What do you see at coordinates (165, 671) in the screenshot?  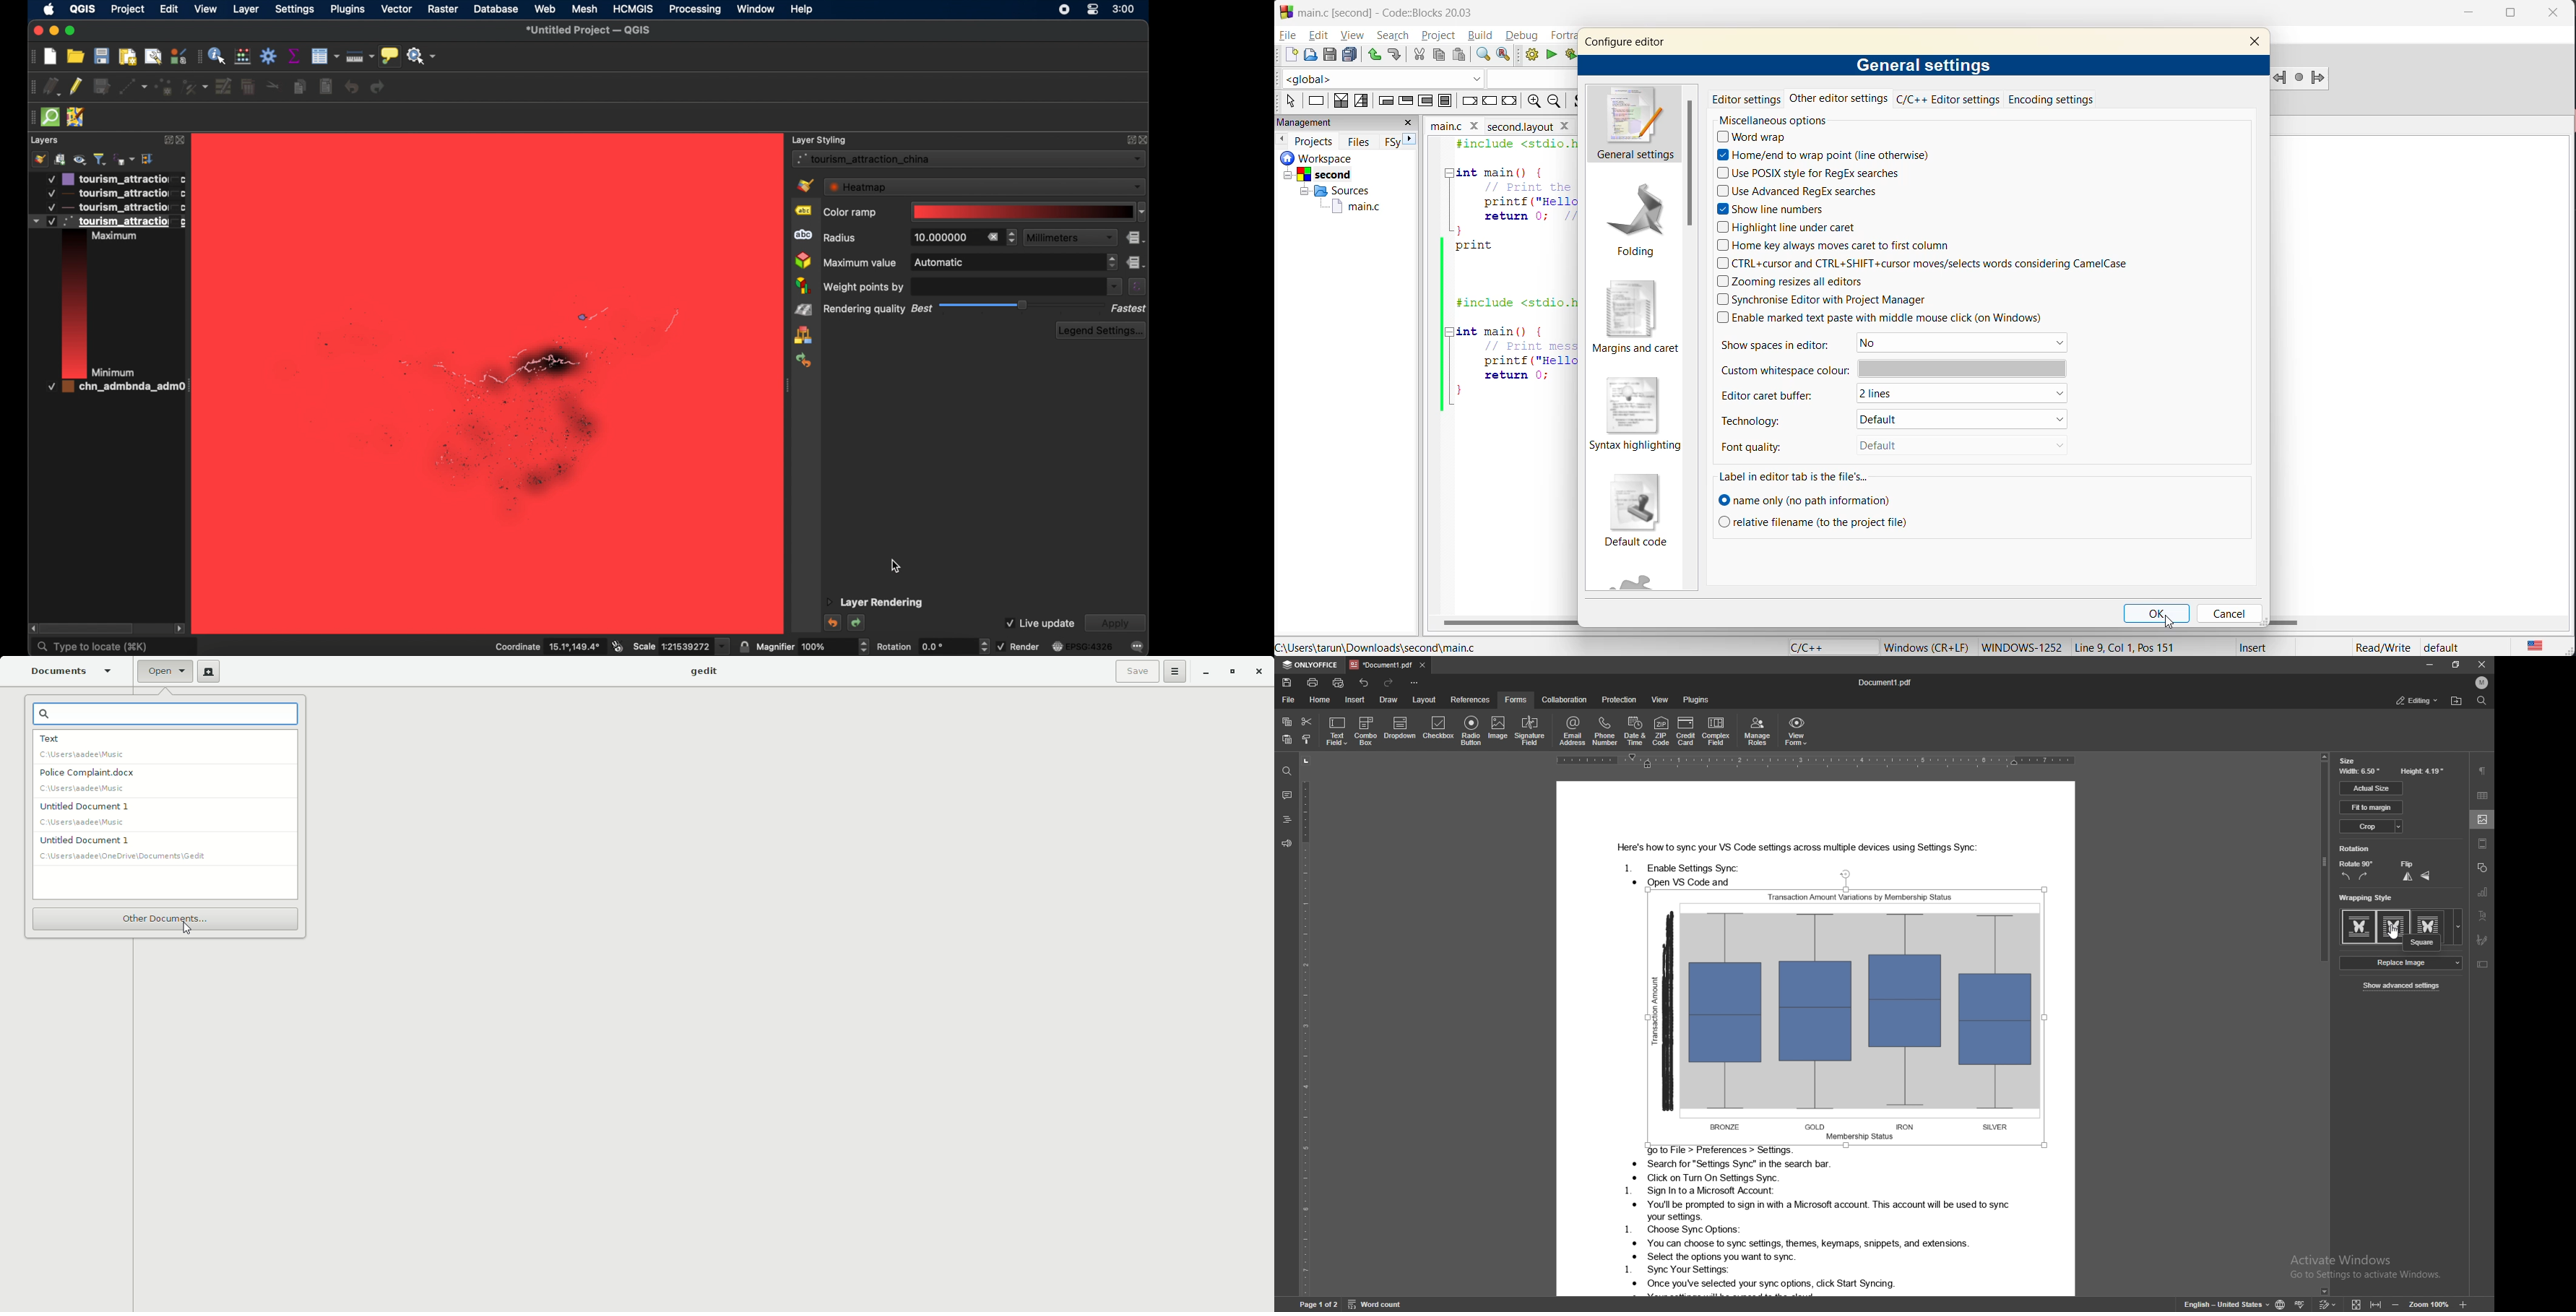 I see `Open` at bounding box center [165, 671].